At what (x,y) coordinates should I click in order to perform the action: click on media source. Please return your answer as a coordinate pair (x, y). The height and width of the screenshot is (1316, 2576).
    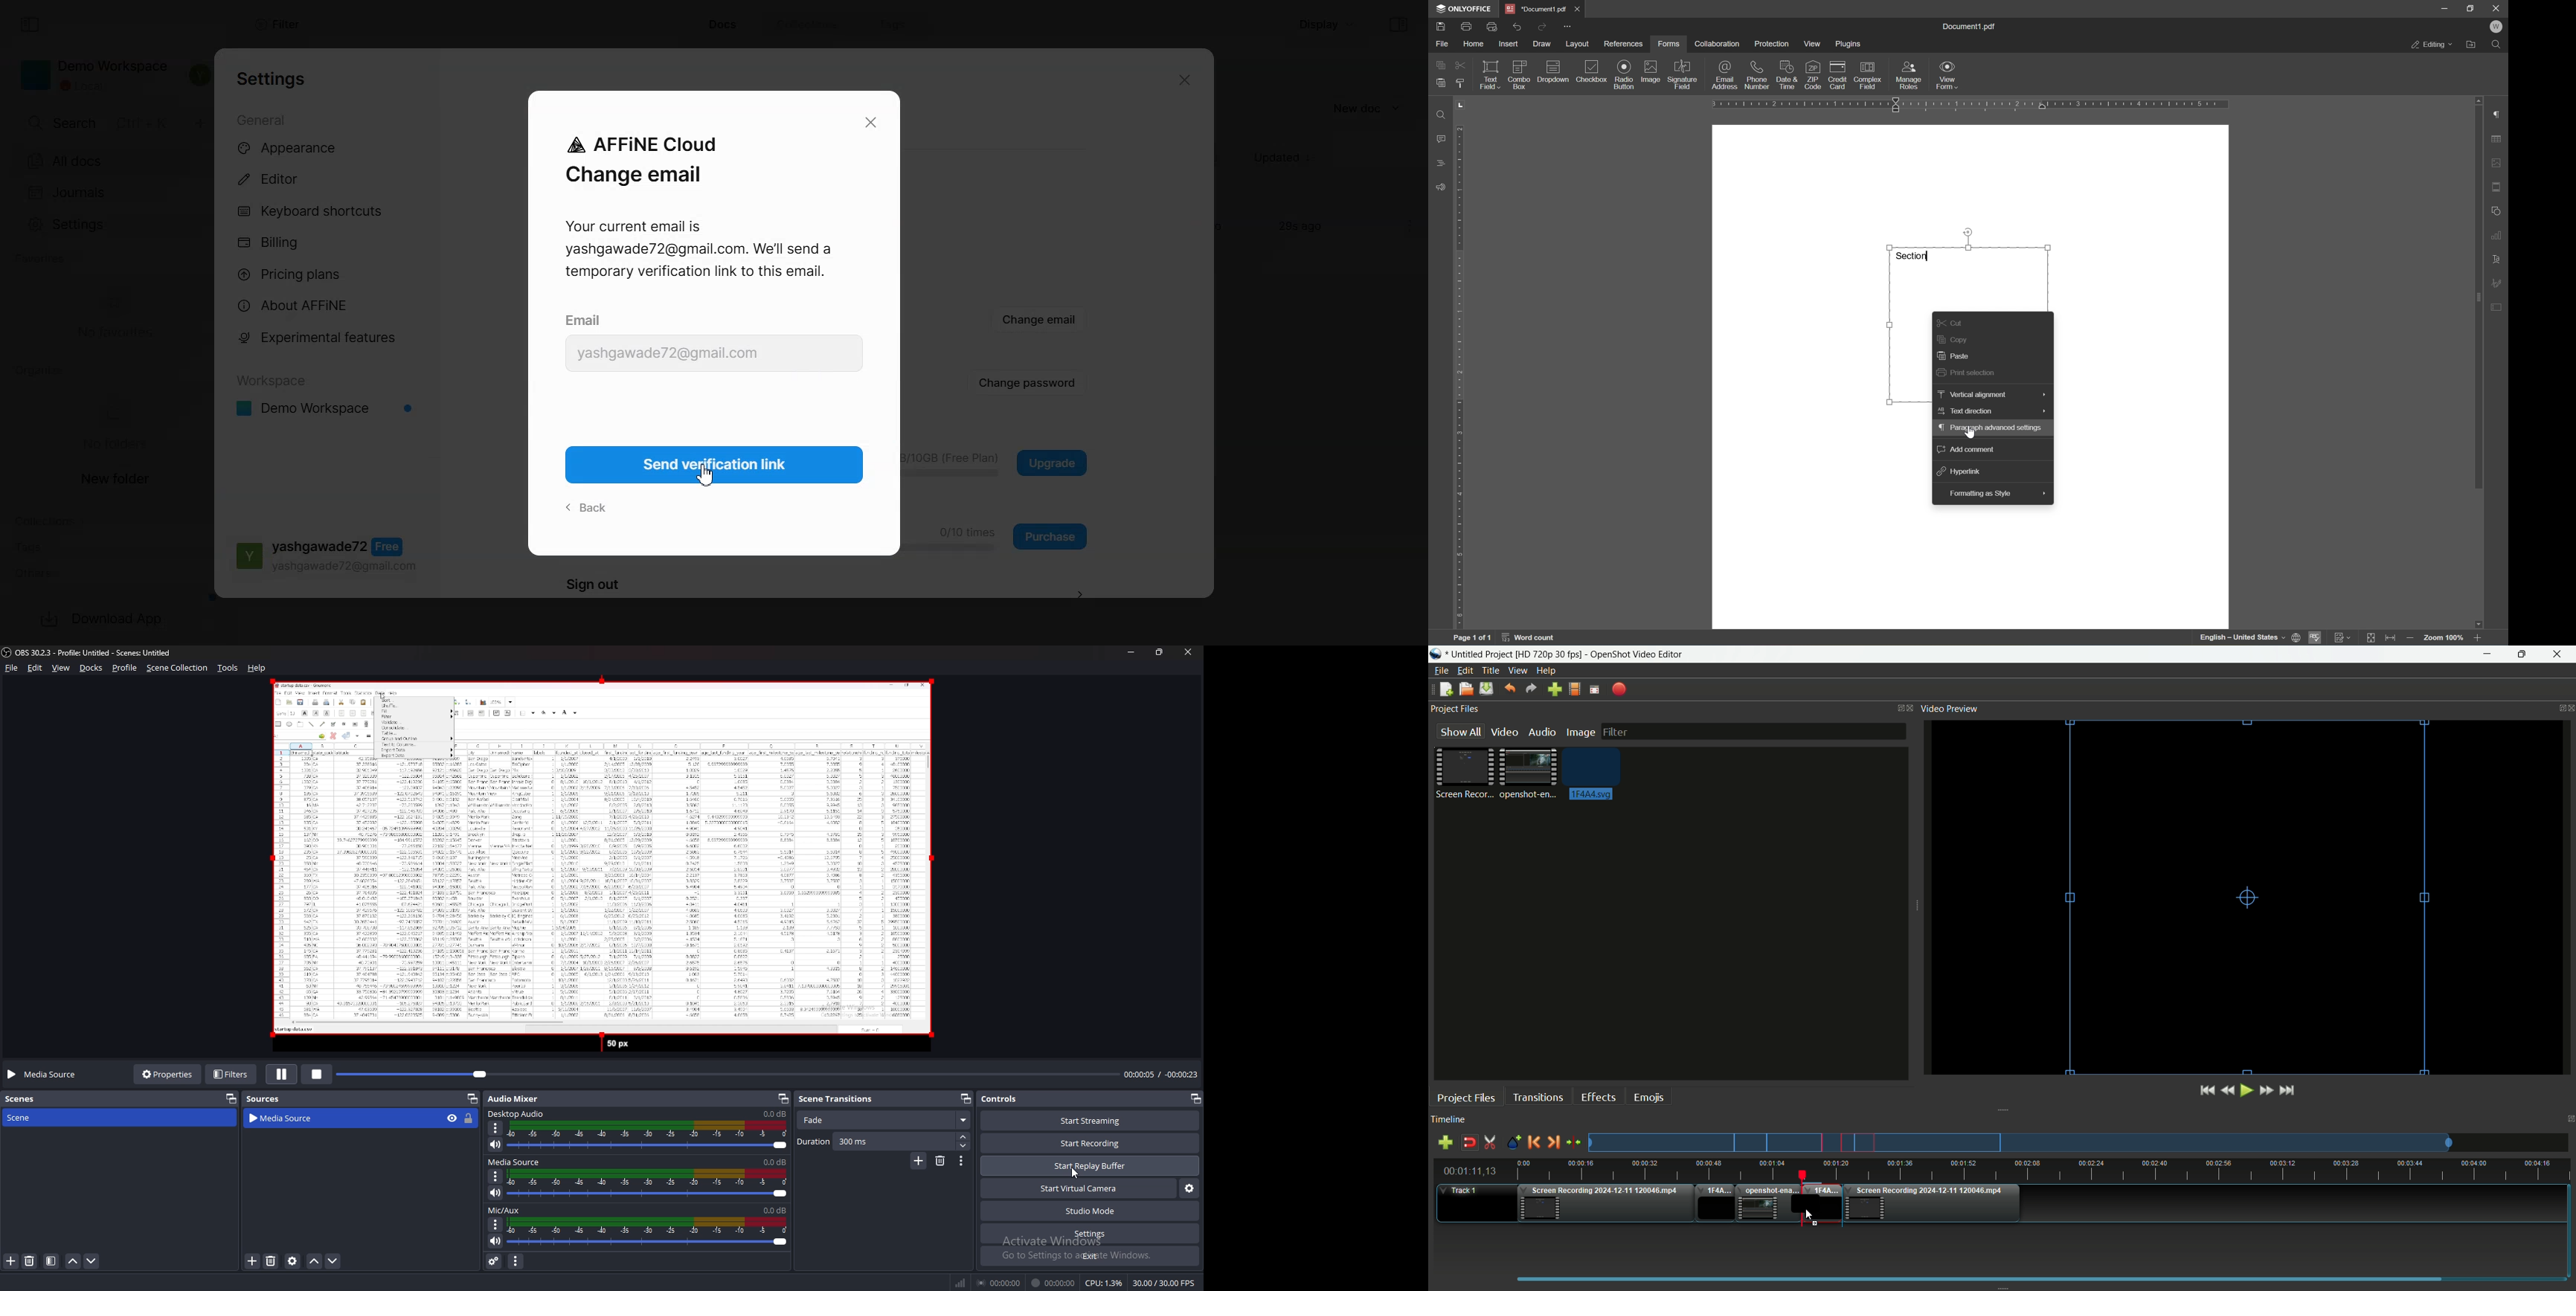
    Looking at the image, I should click on (328, 1119).